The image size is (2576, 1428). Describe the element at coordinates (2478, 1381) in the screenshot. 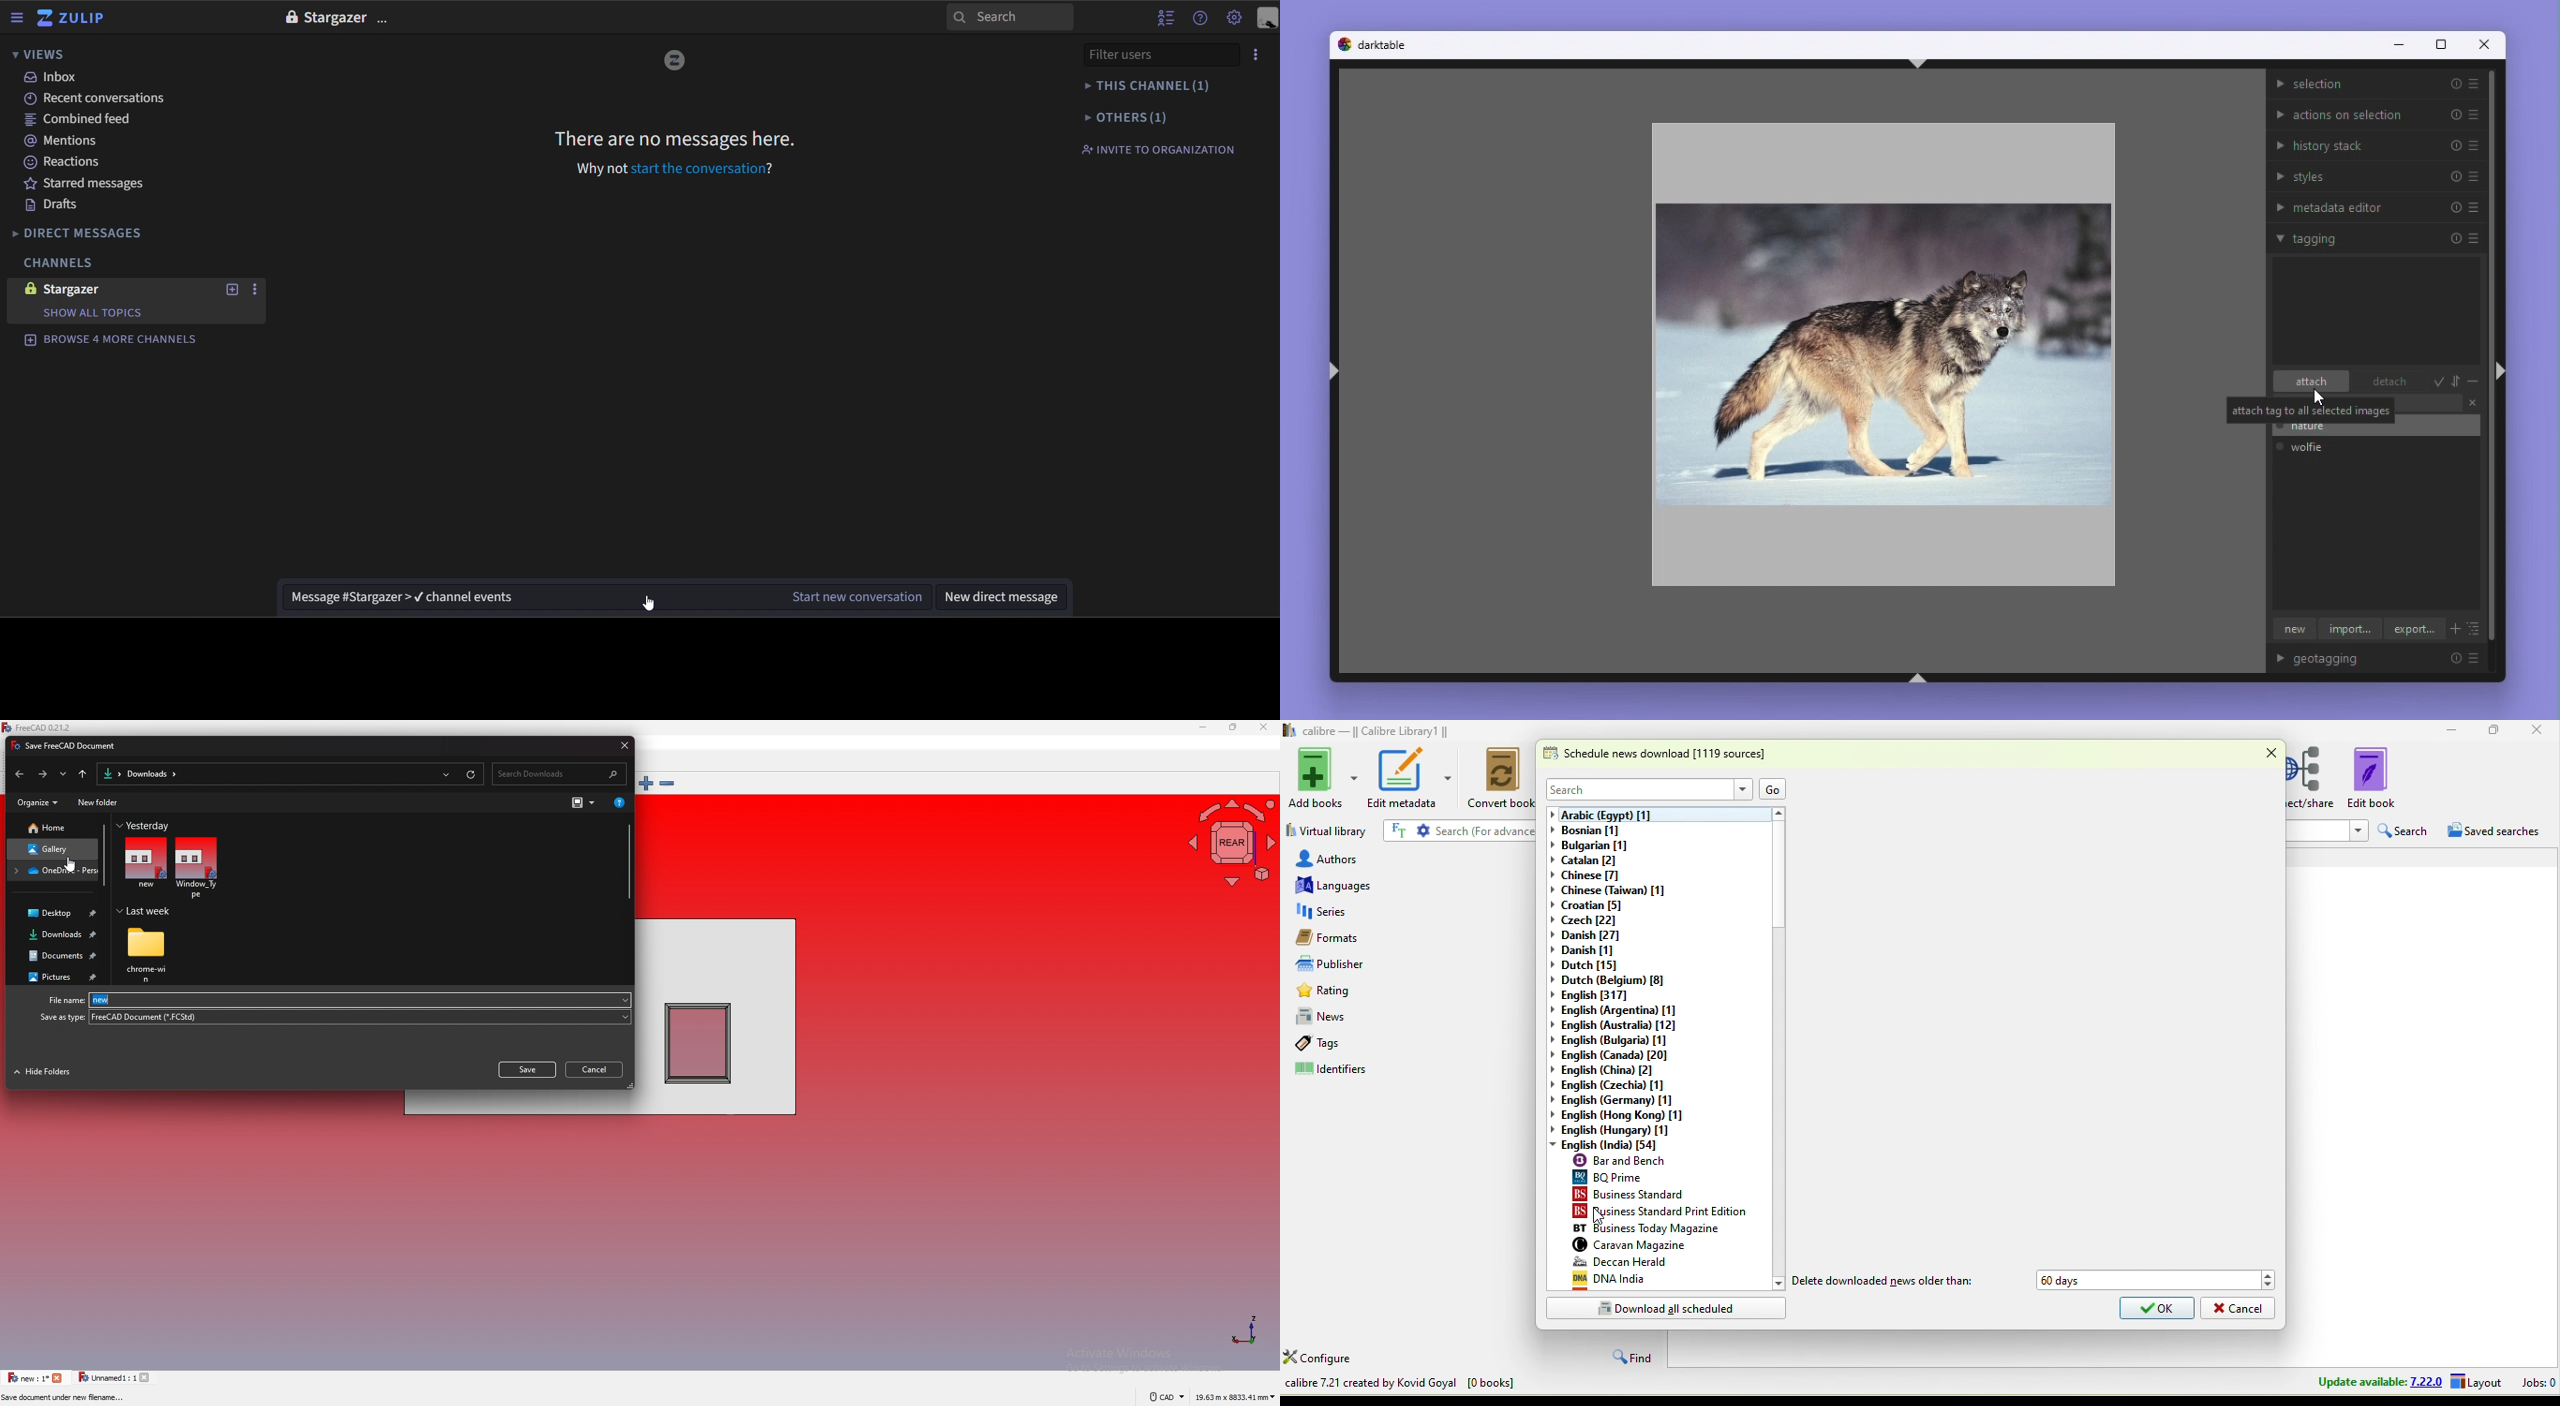

I see `layout` at that location.